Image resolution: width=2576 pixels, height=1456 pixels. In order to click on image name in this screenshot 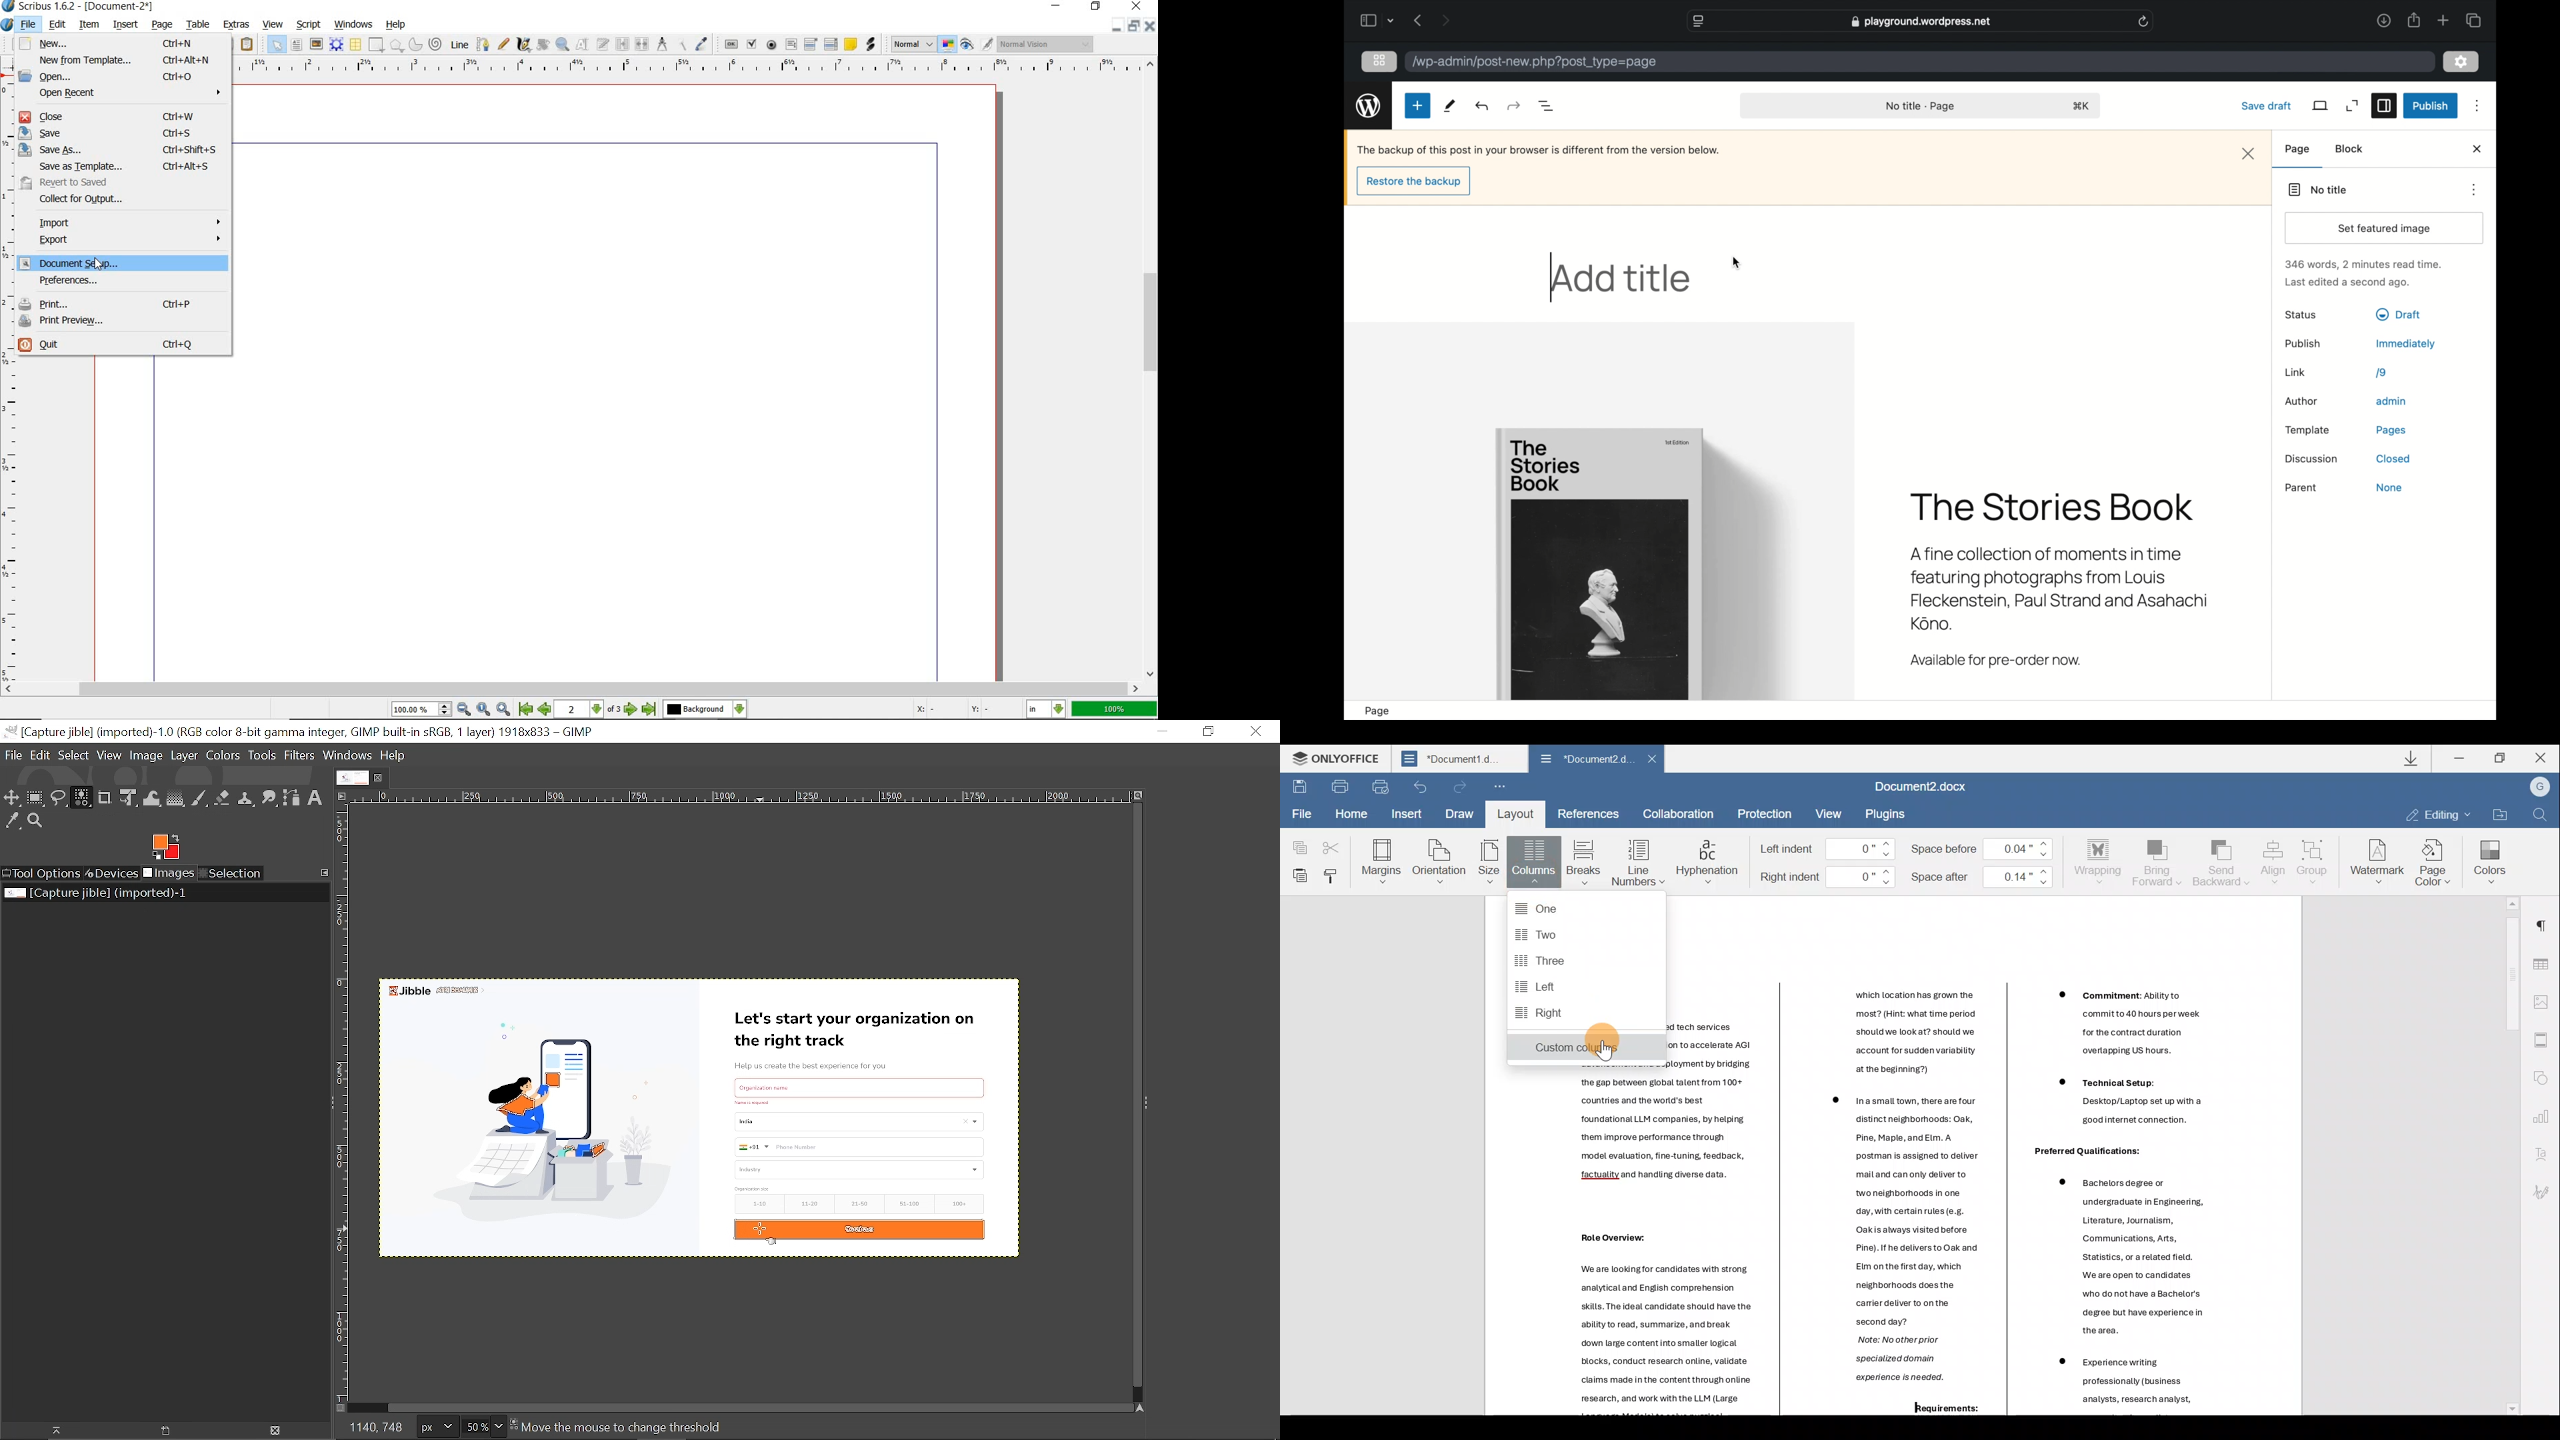, I will do `click(628, 1428)`.